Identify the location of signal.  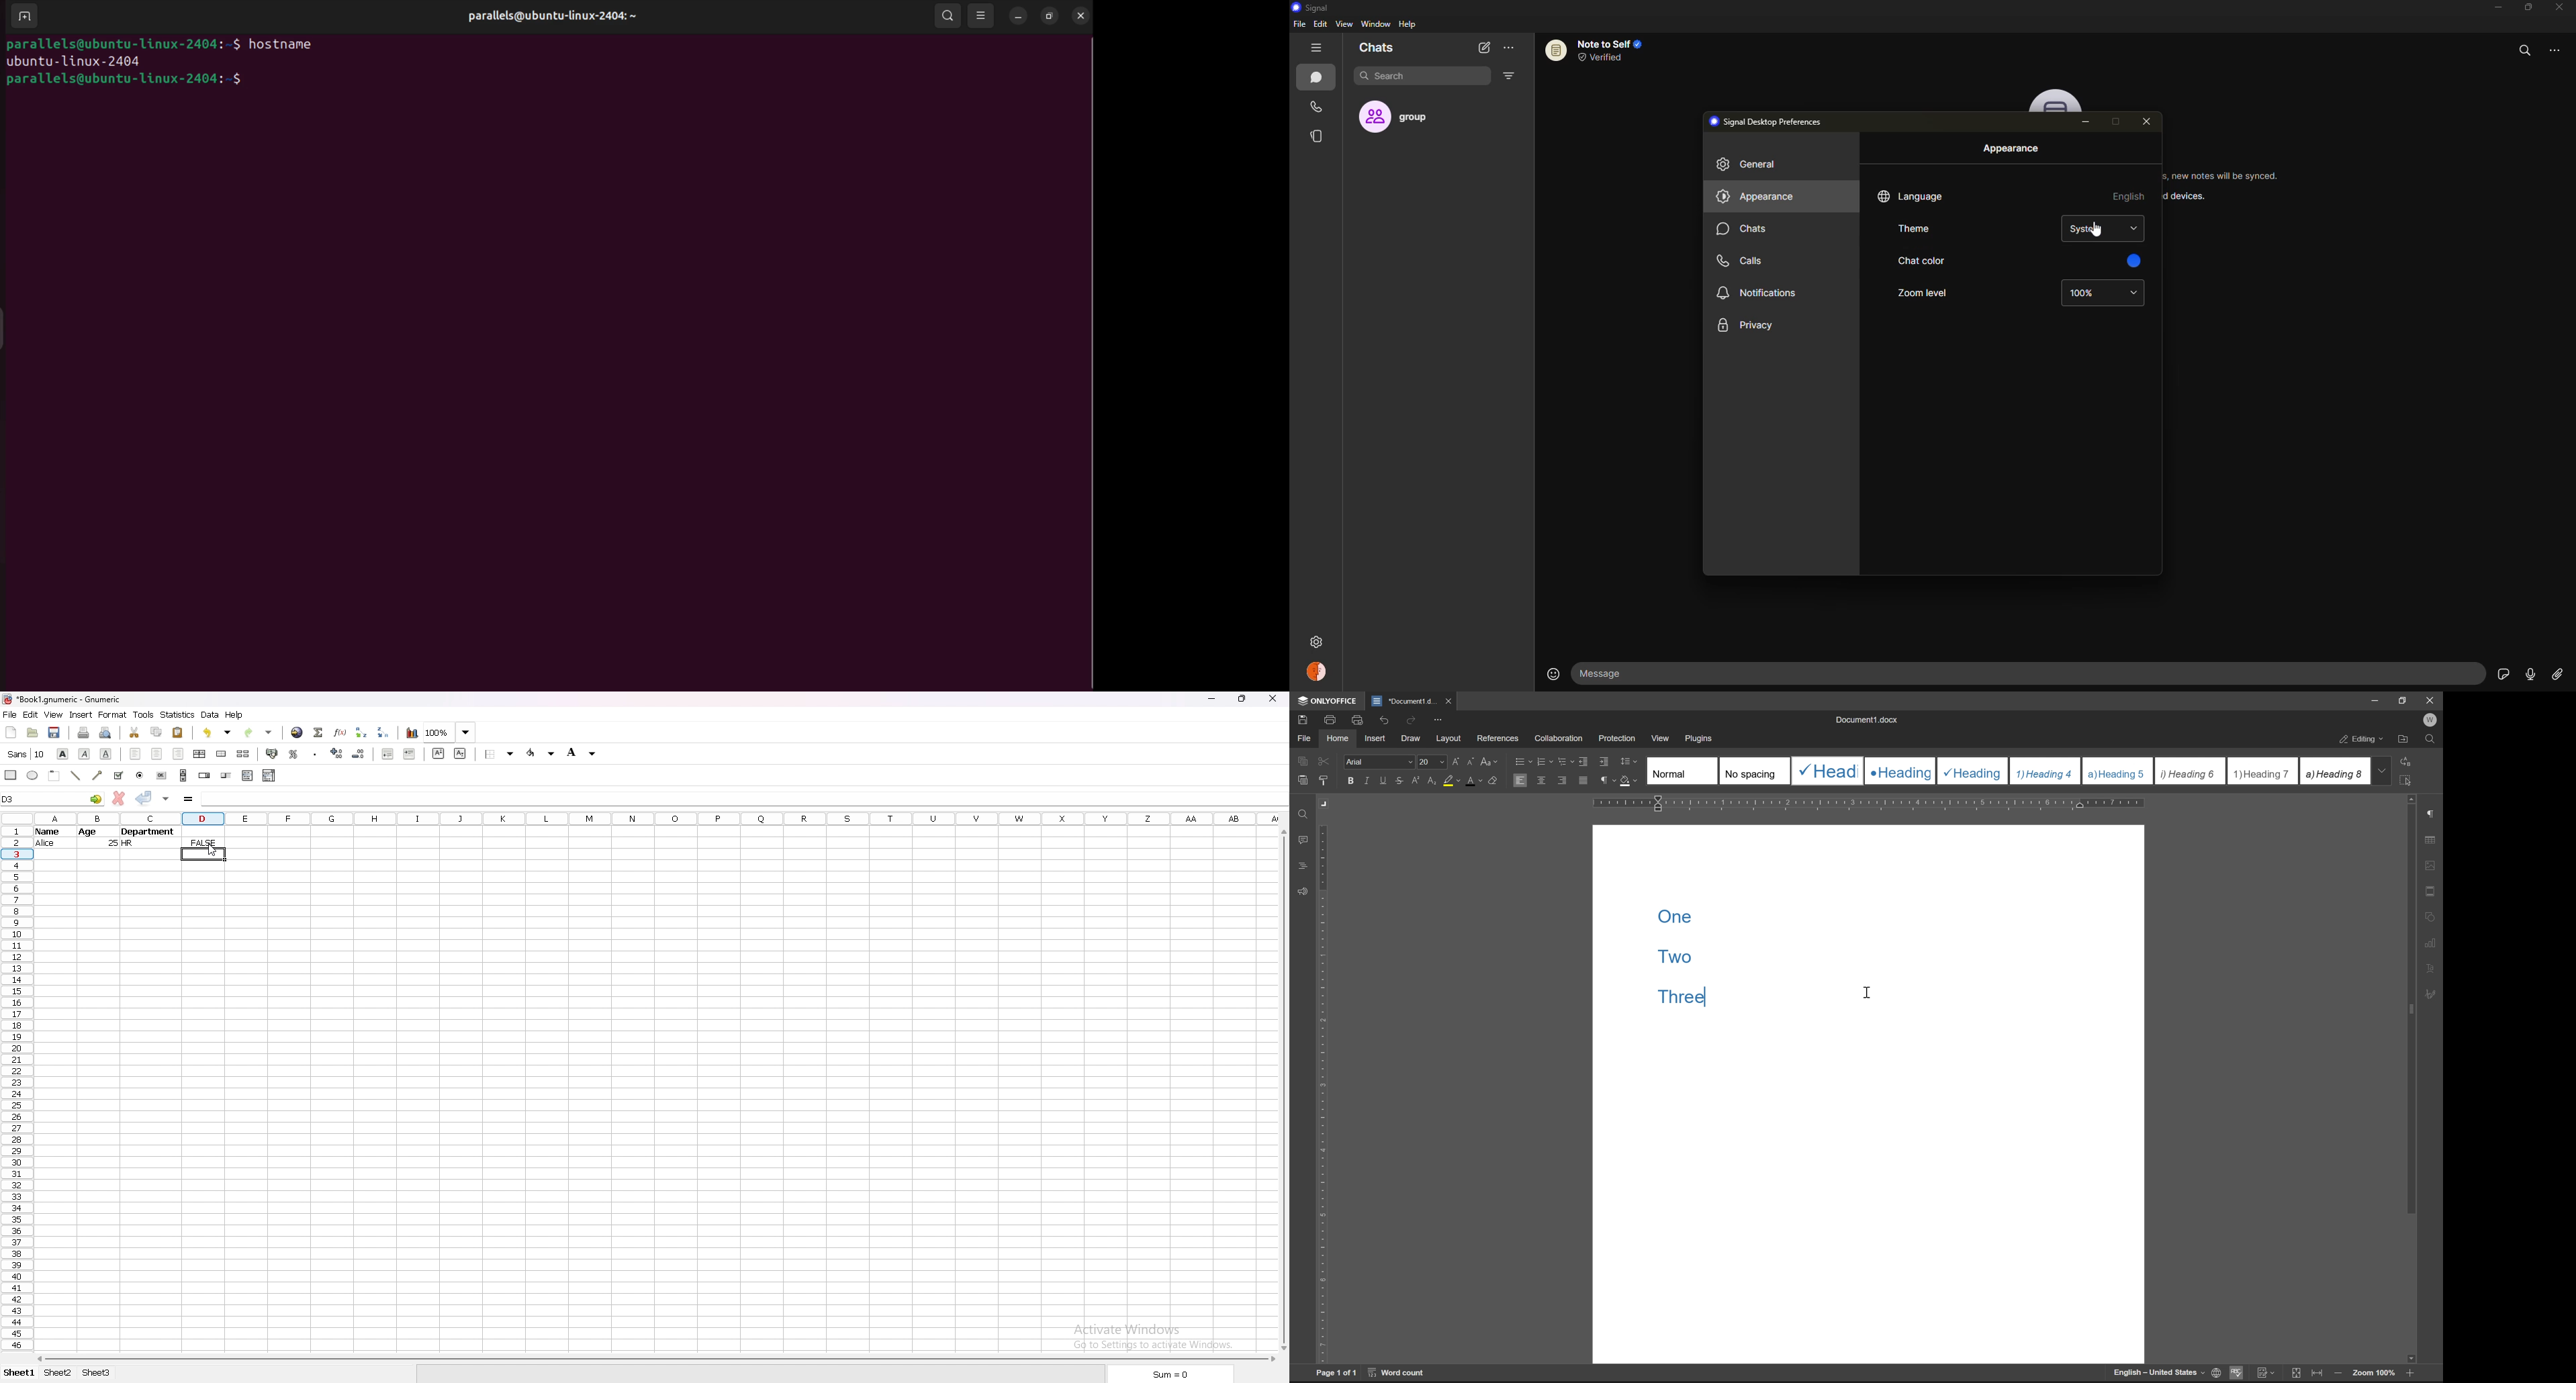
(1309, 9).